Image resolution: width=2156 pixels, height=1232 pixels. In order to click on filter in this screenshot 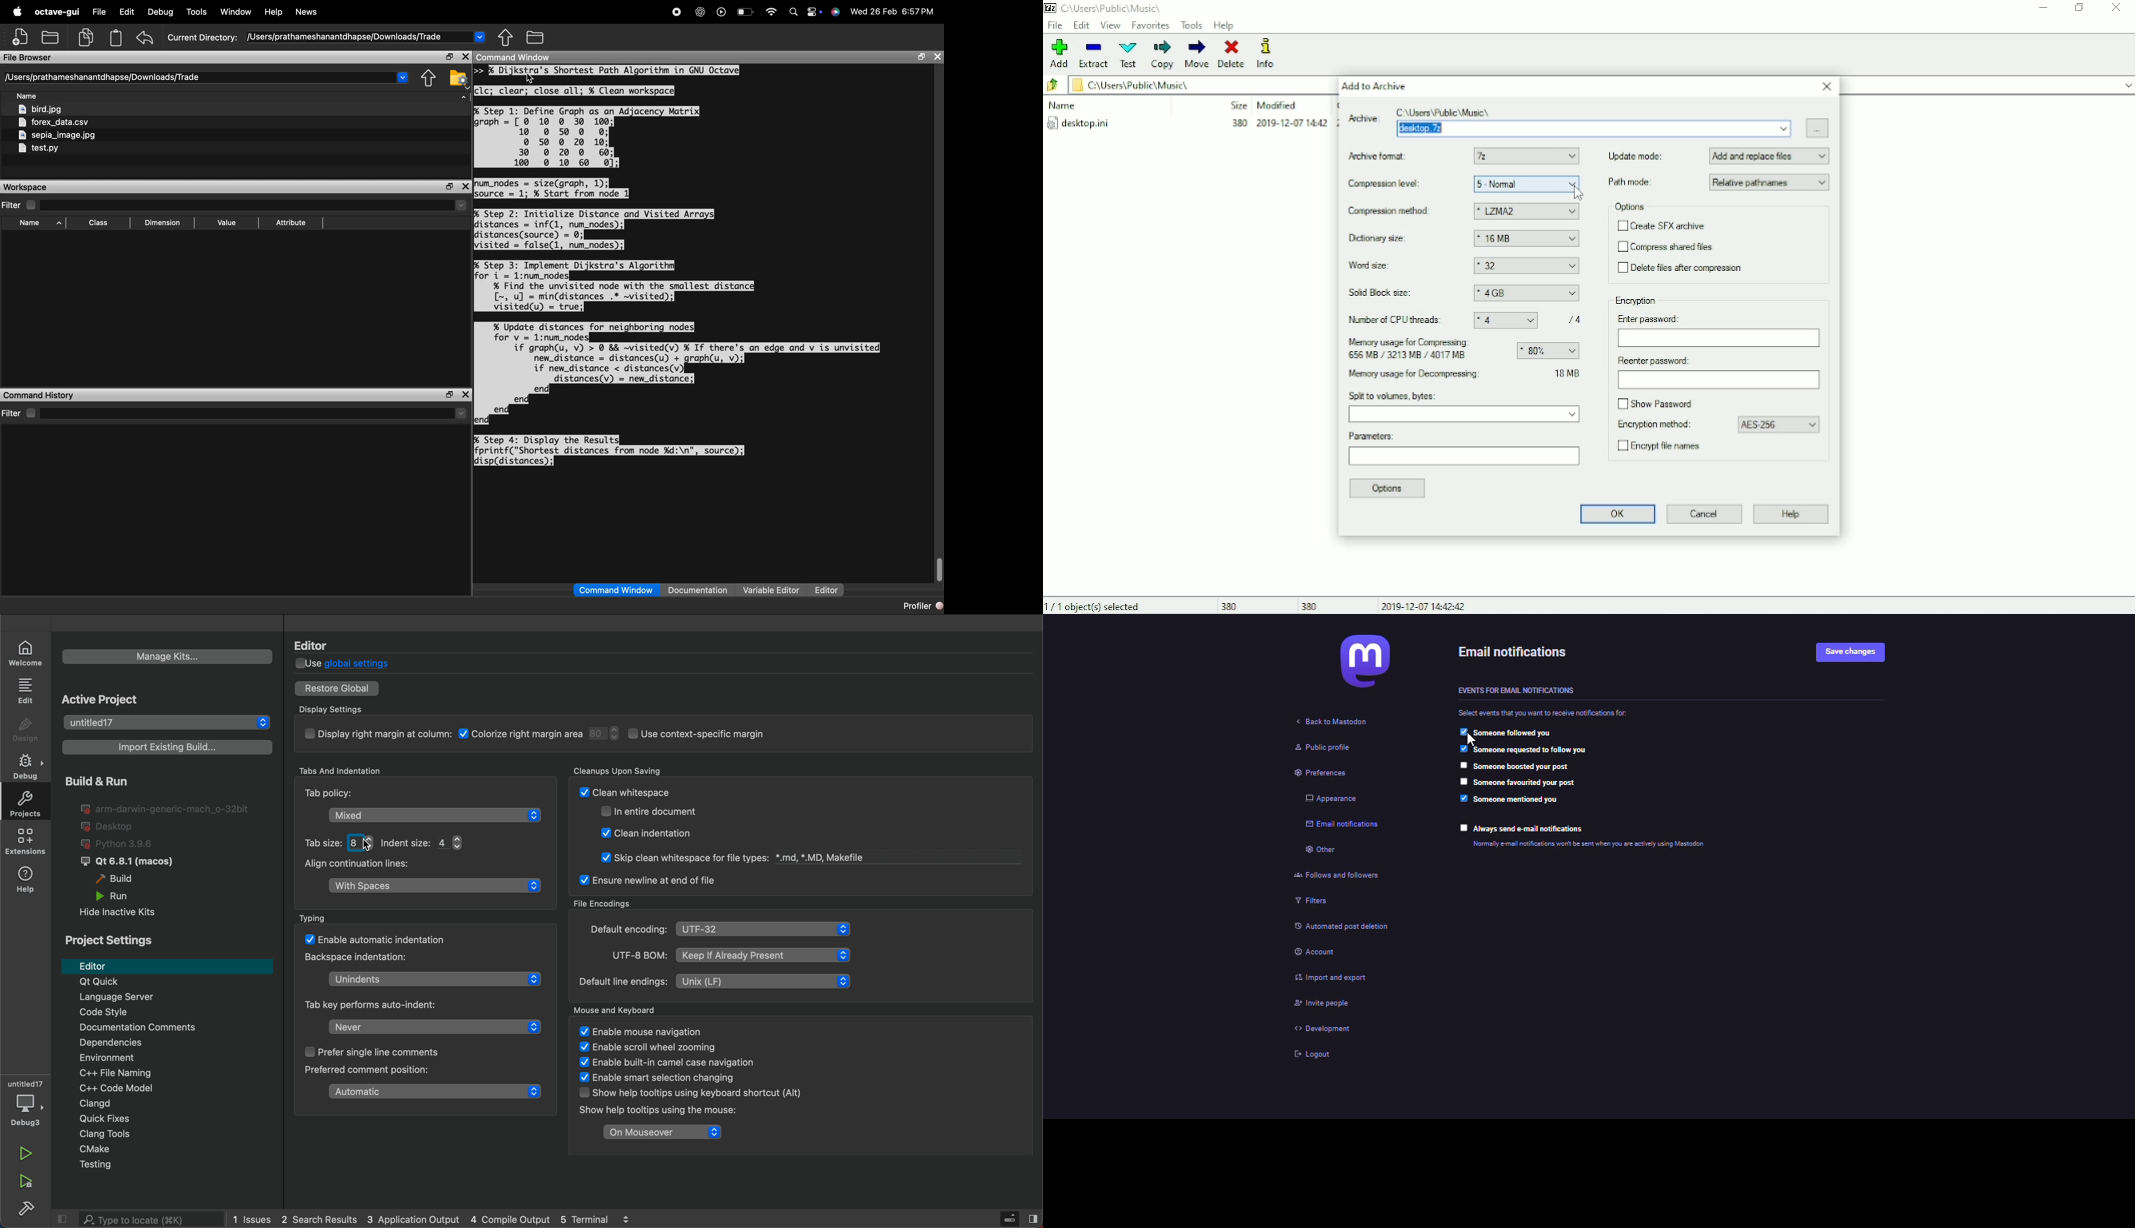, I will do `click(19, 413)`.